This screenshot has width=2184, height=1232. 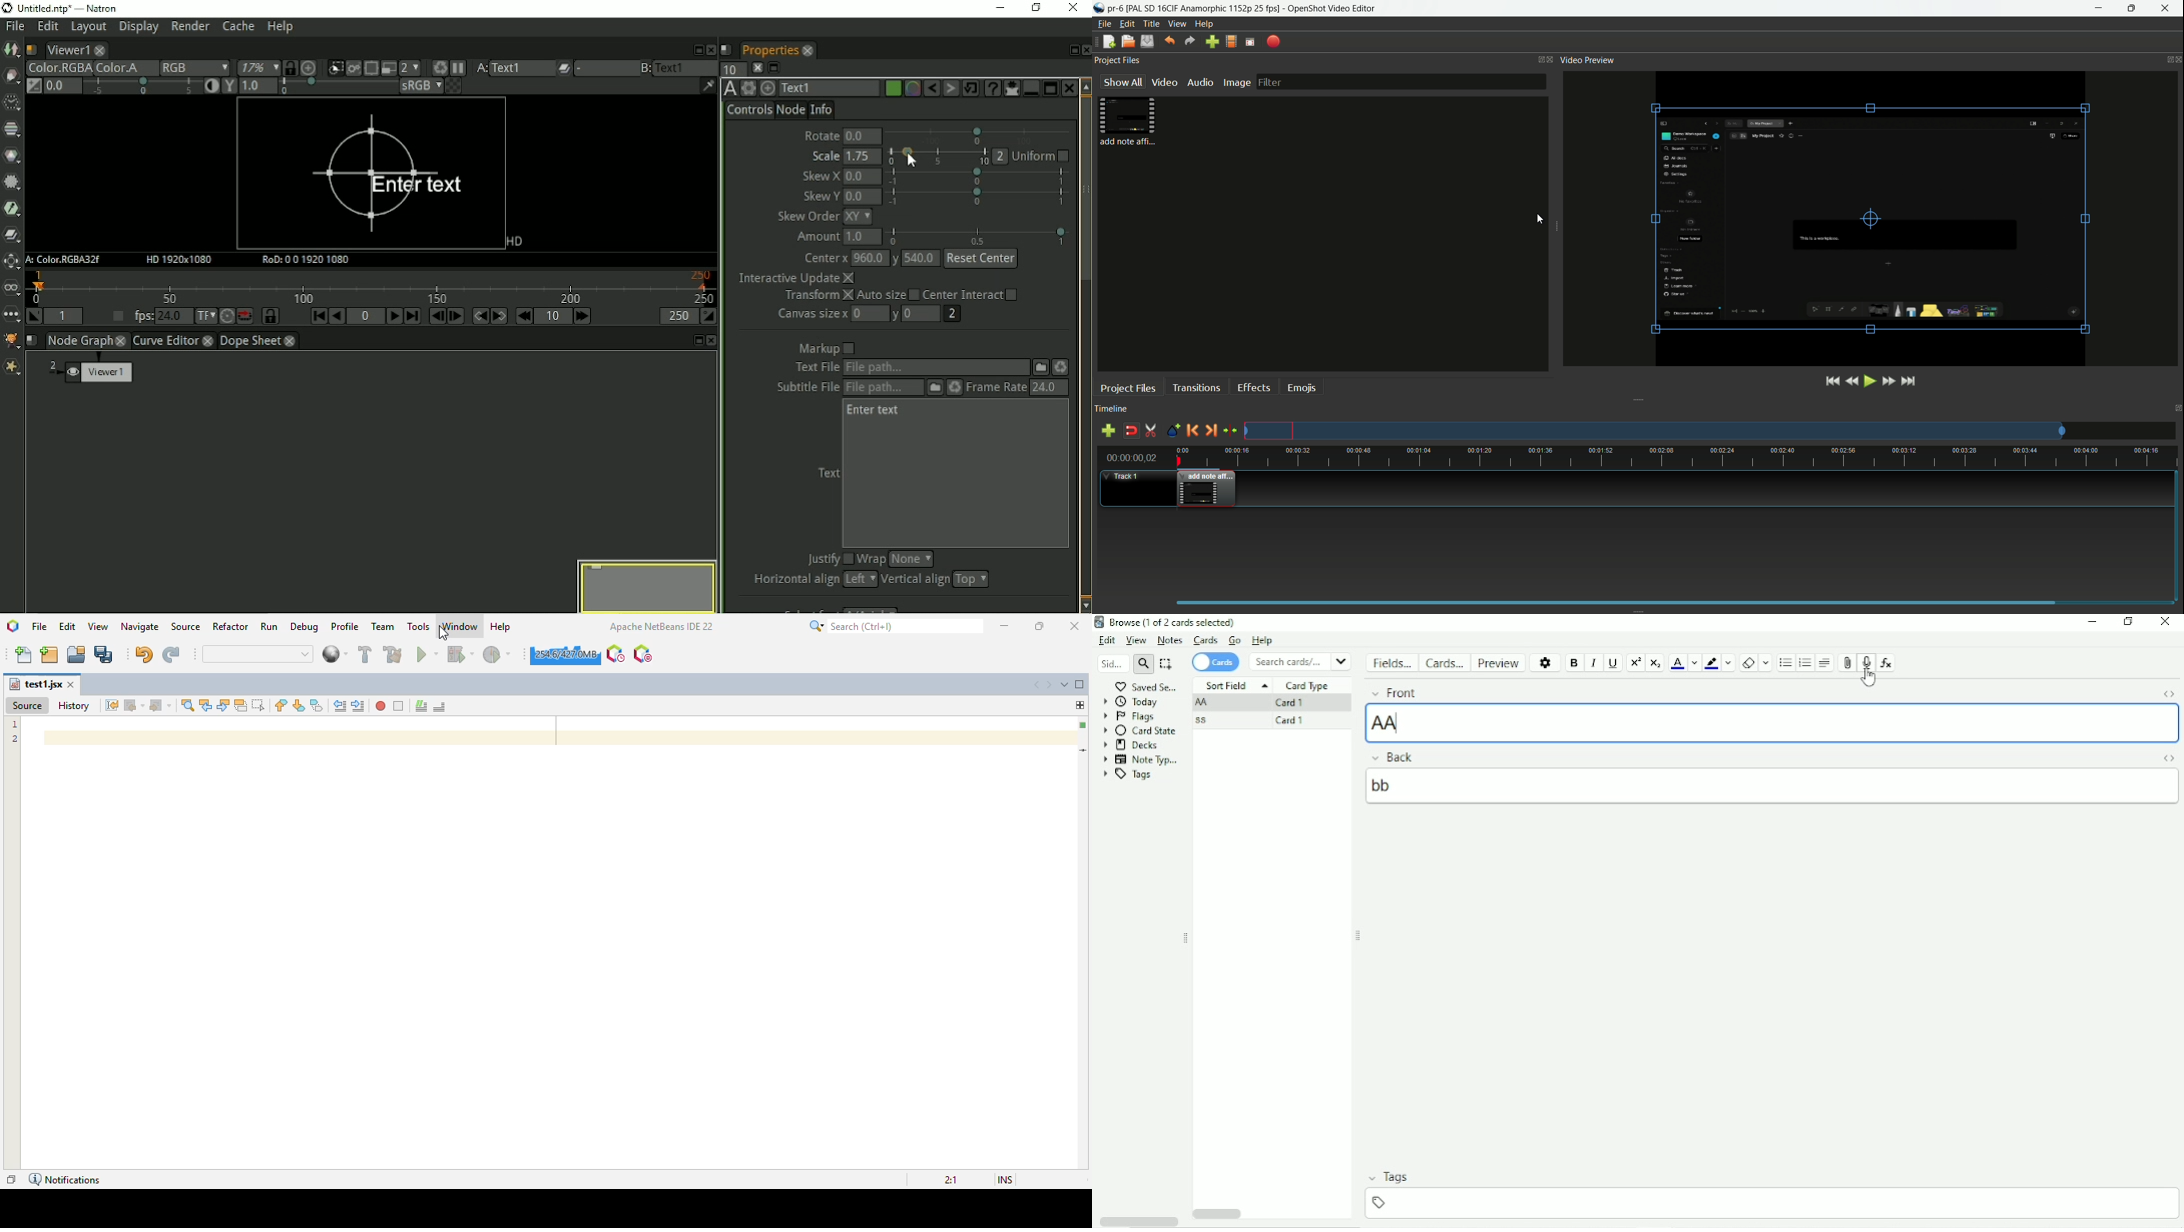 I want to click on Horizontal scrollbar, so click(x=1218, y=1214).